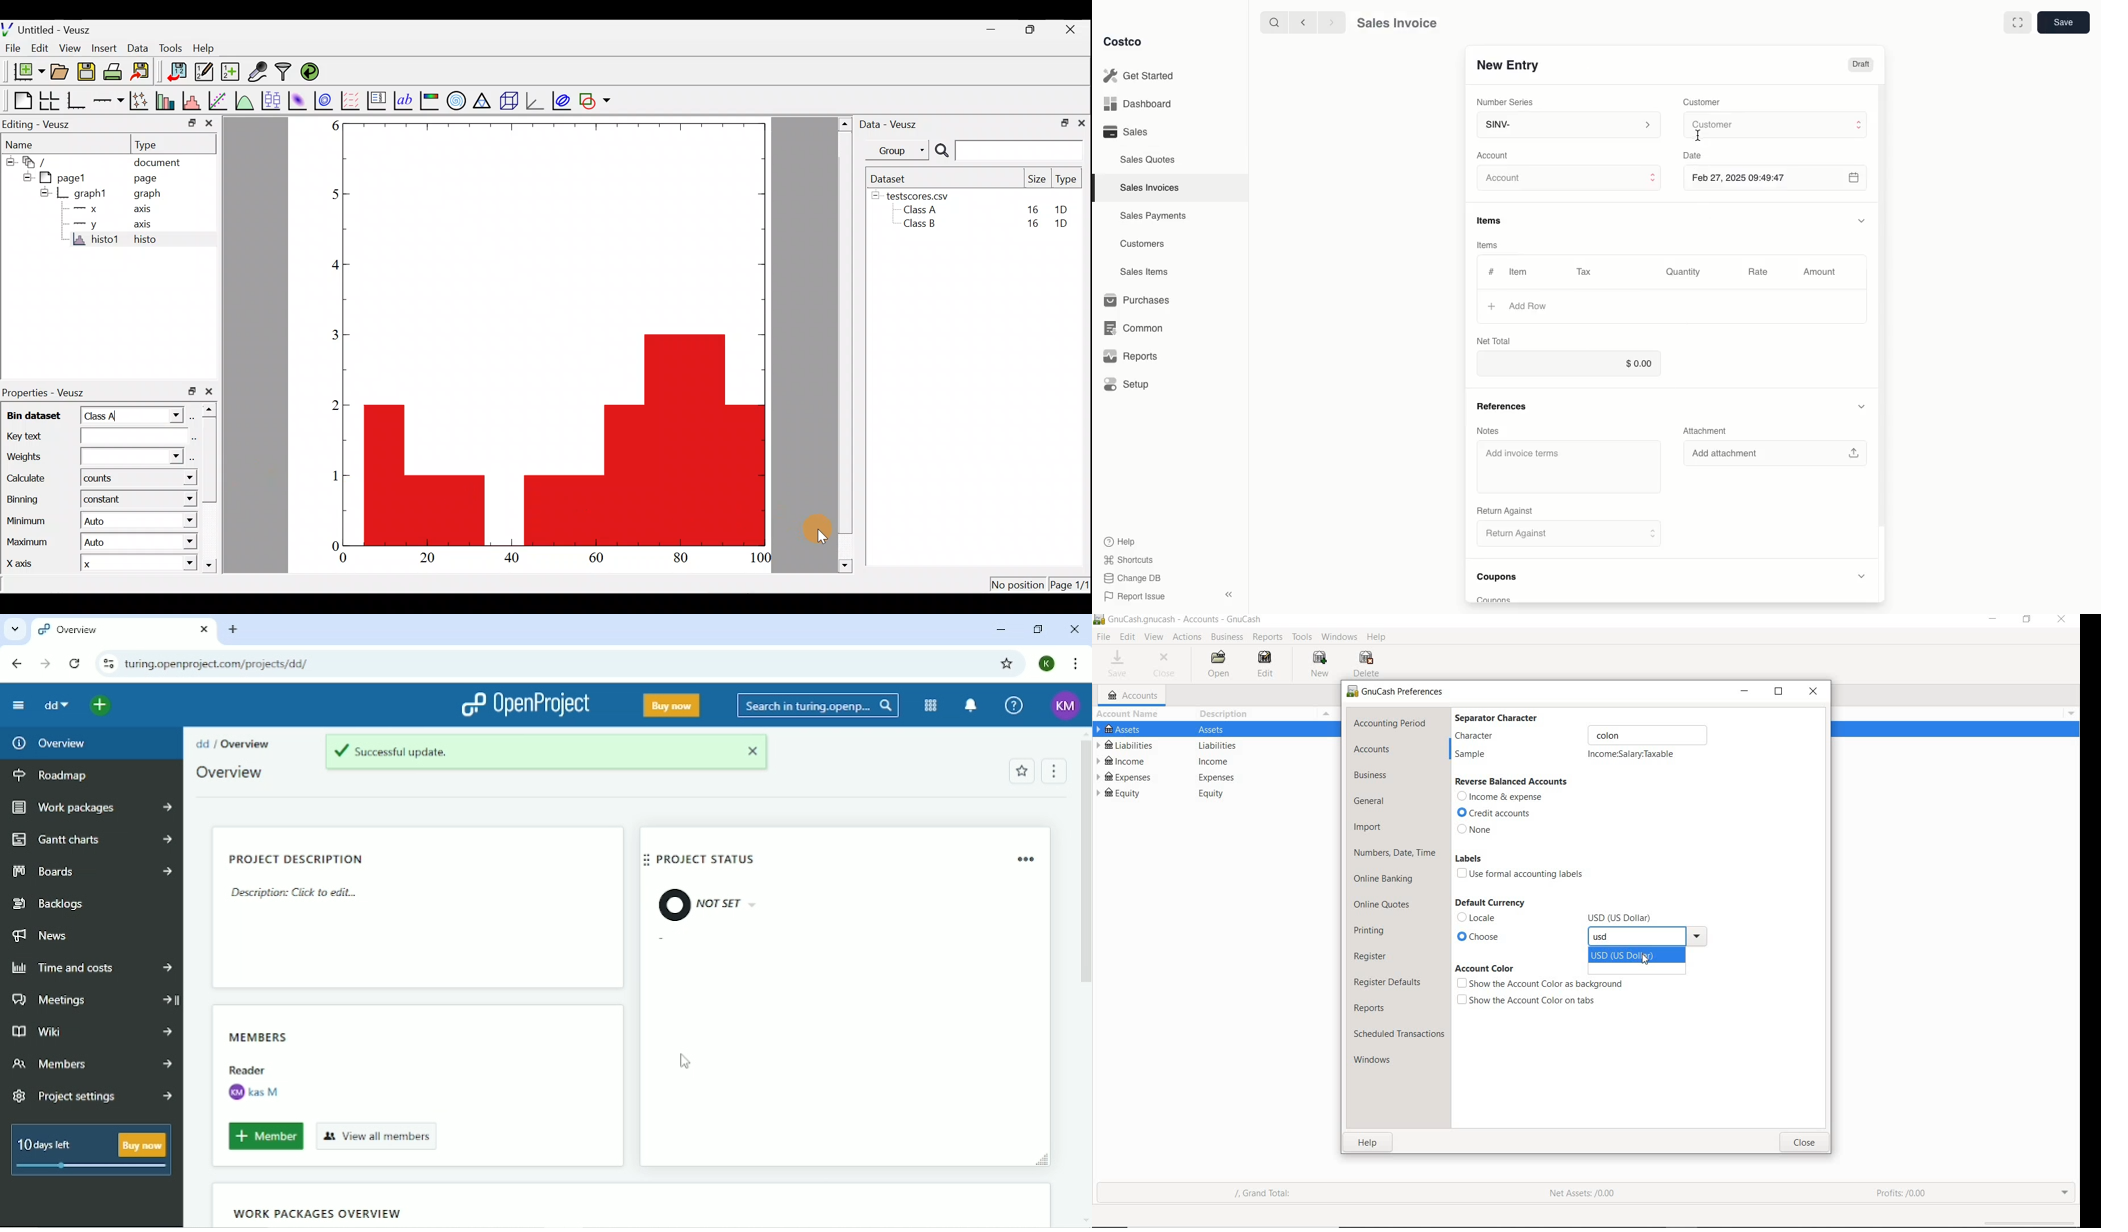 The height and width of the screenshot is (1232, 2128). I want to click on general, so click(1374, 802).